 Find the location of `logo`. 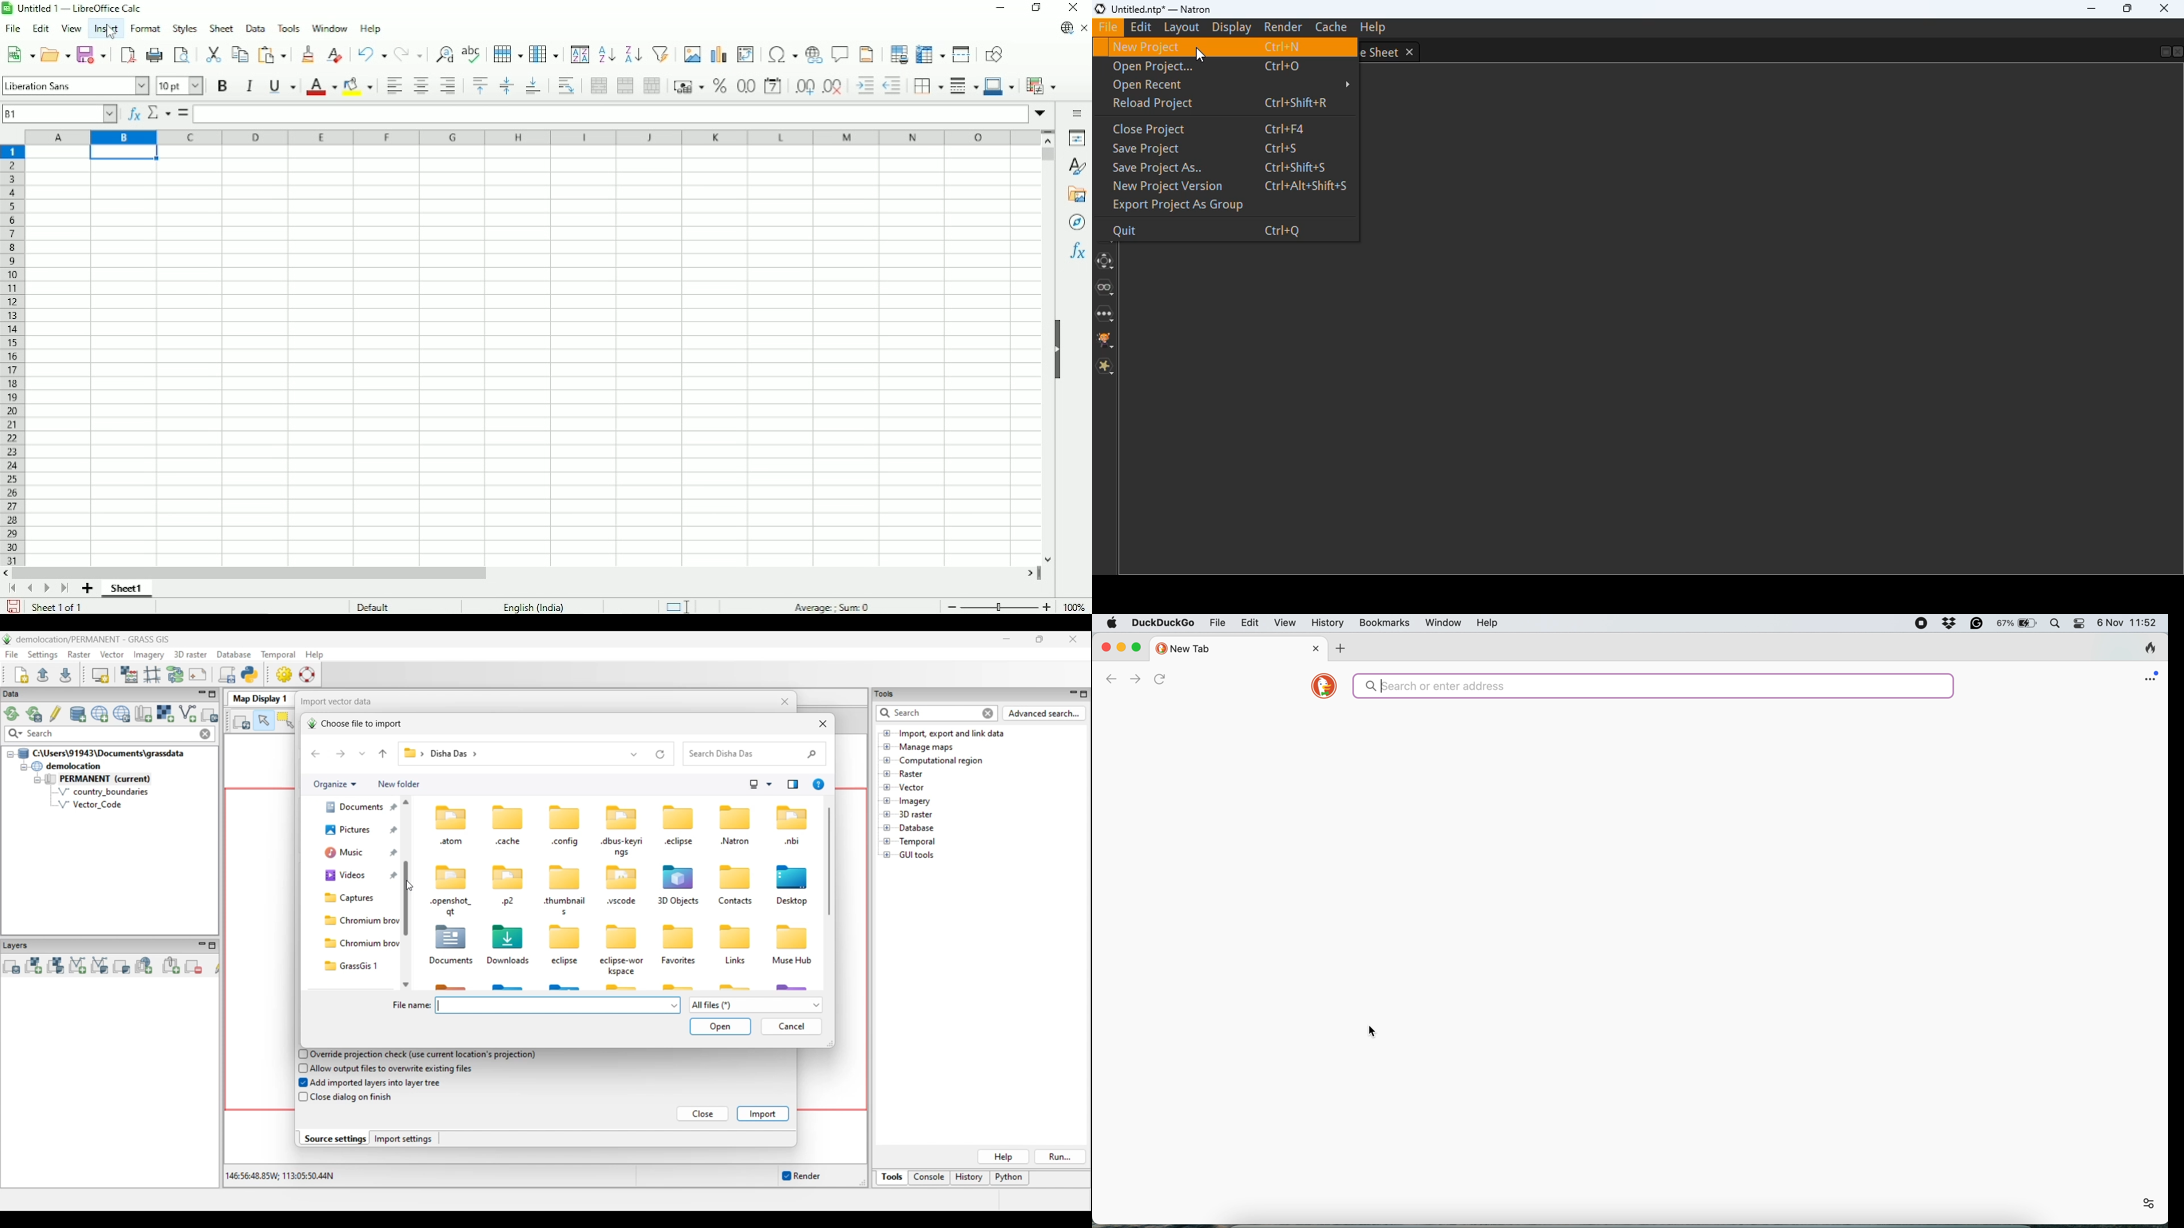

logo is located at coordinates (1100, 9).